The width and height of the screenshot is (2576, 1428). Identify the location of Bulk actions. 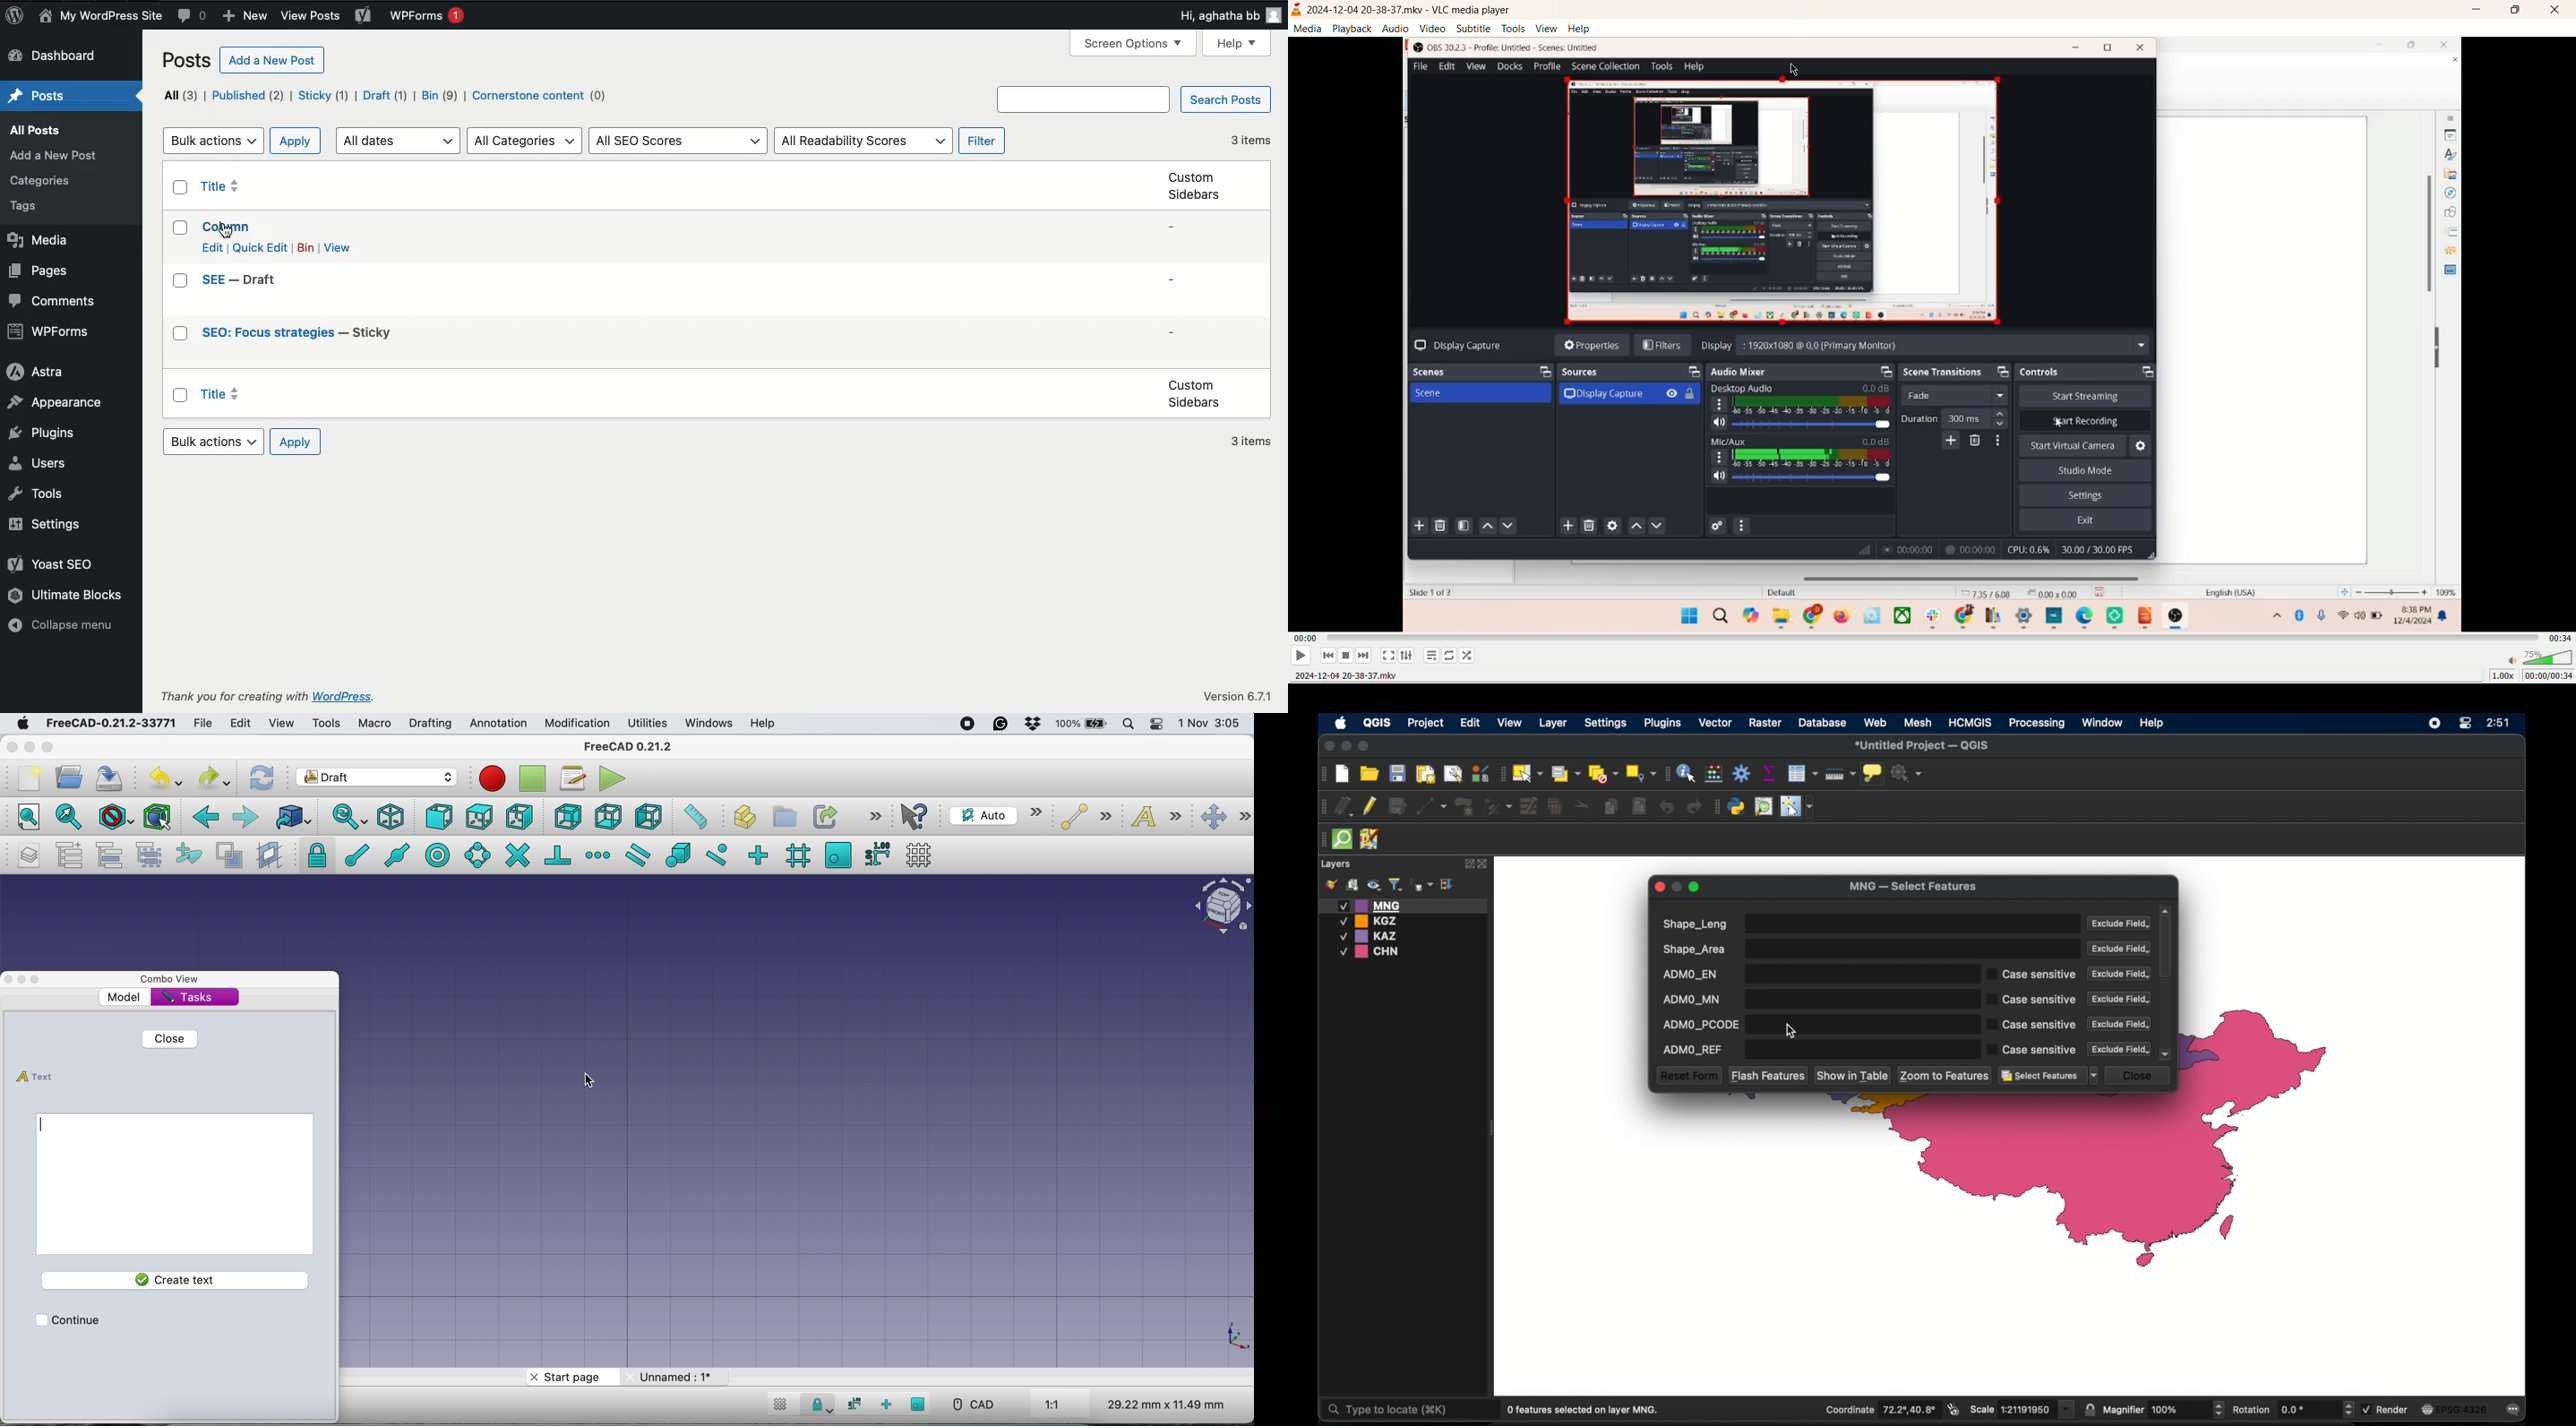
(214, 142).